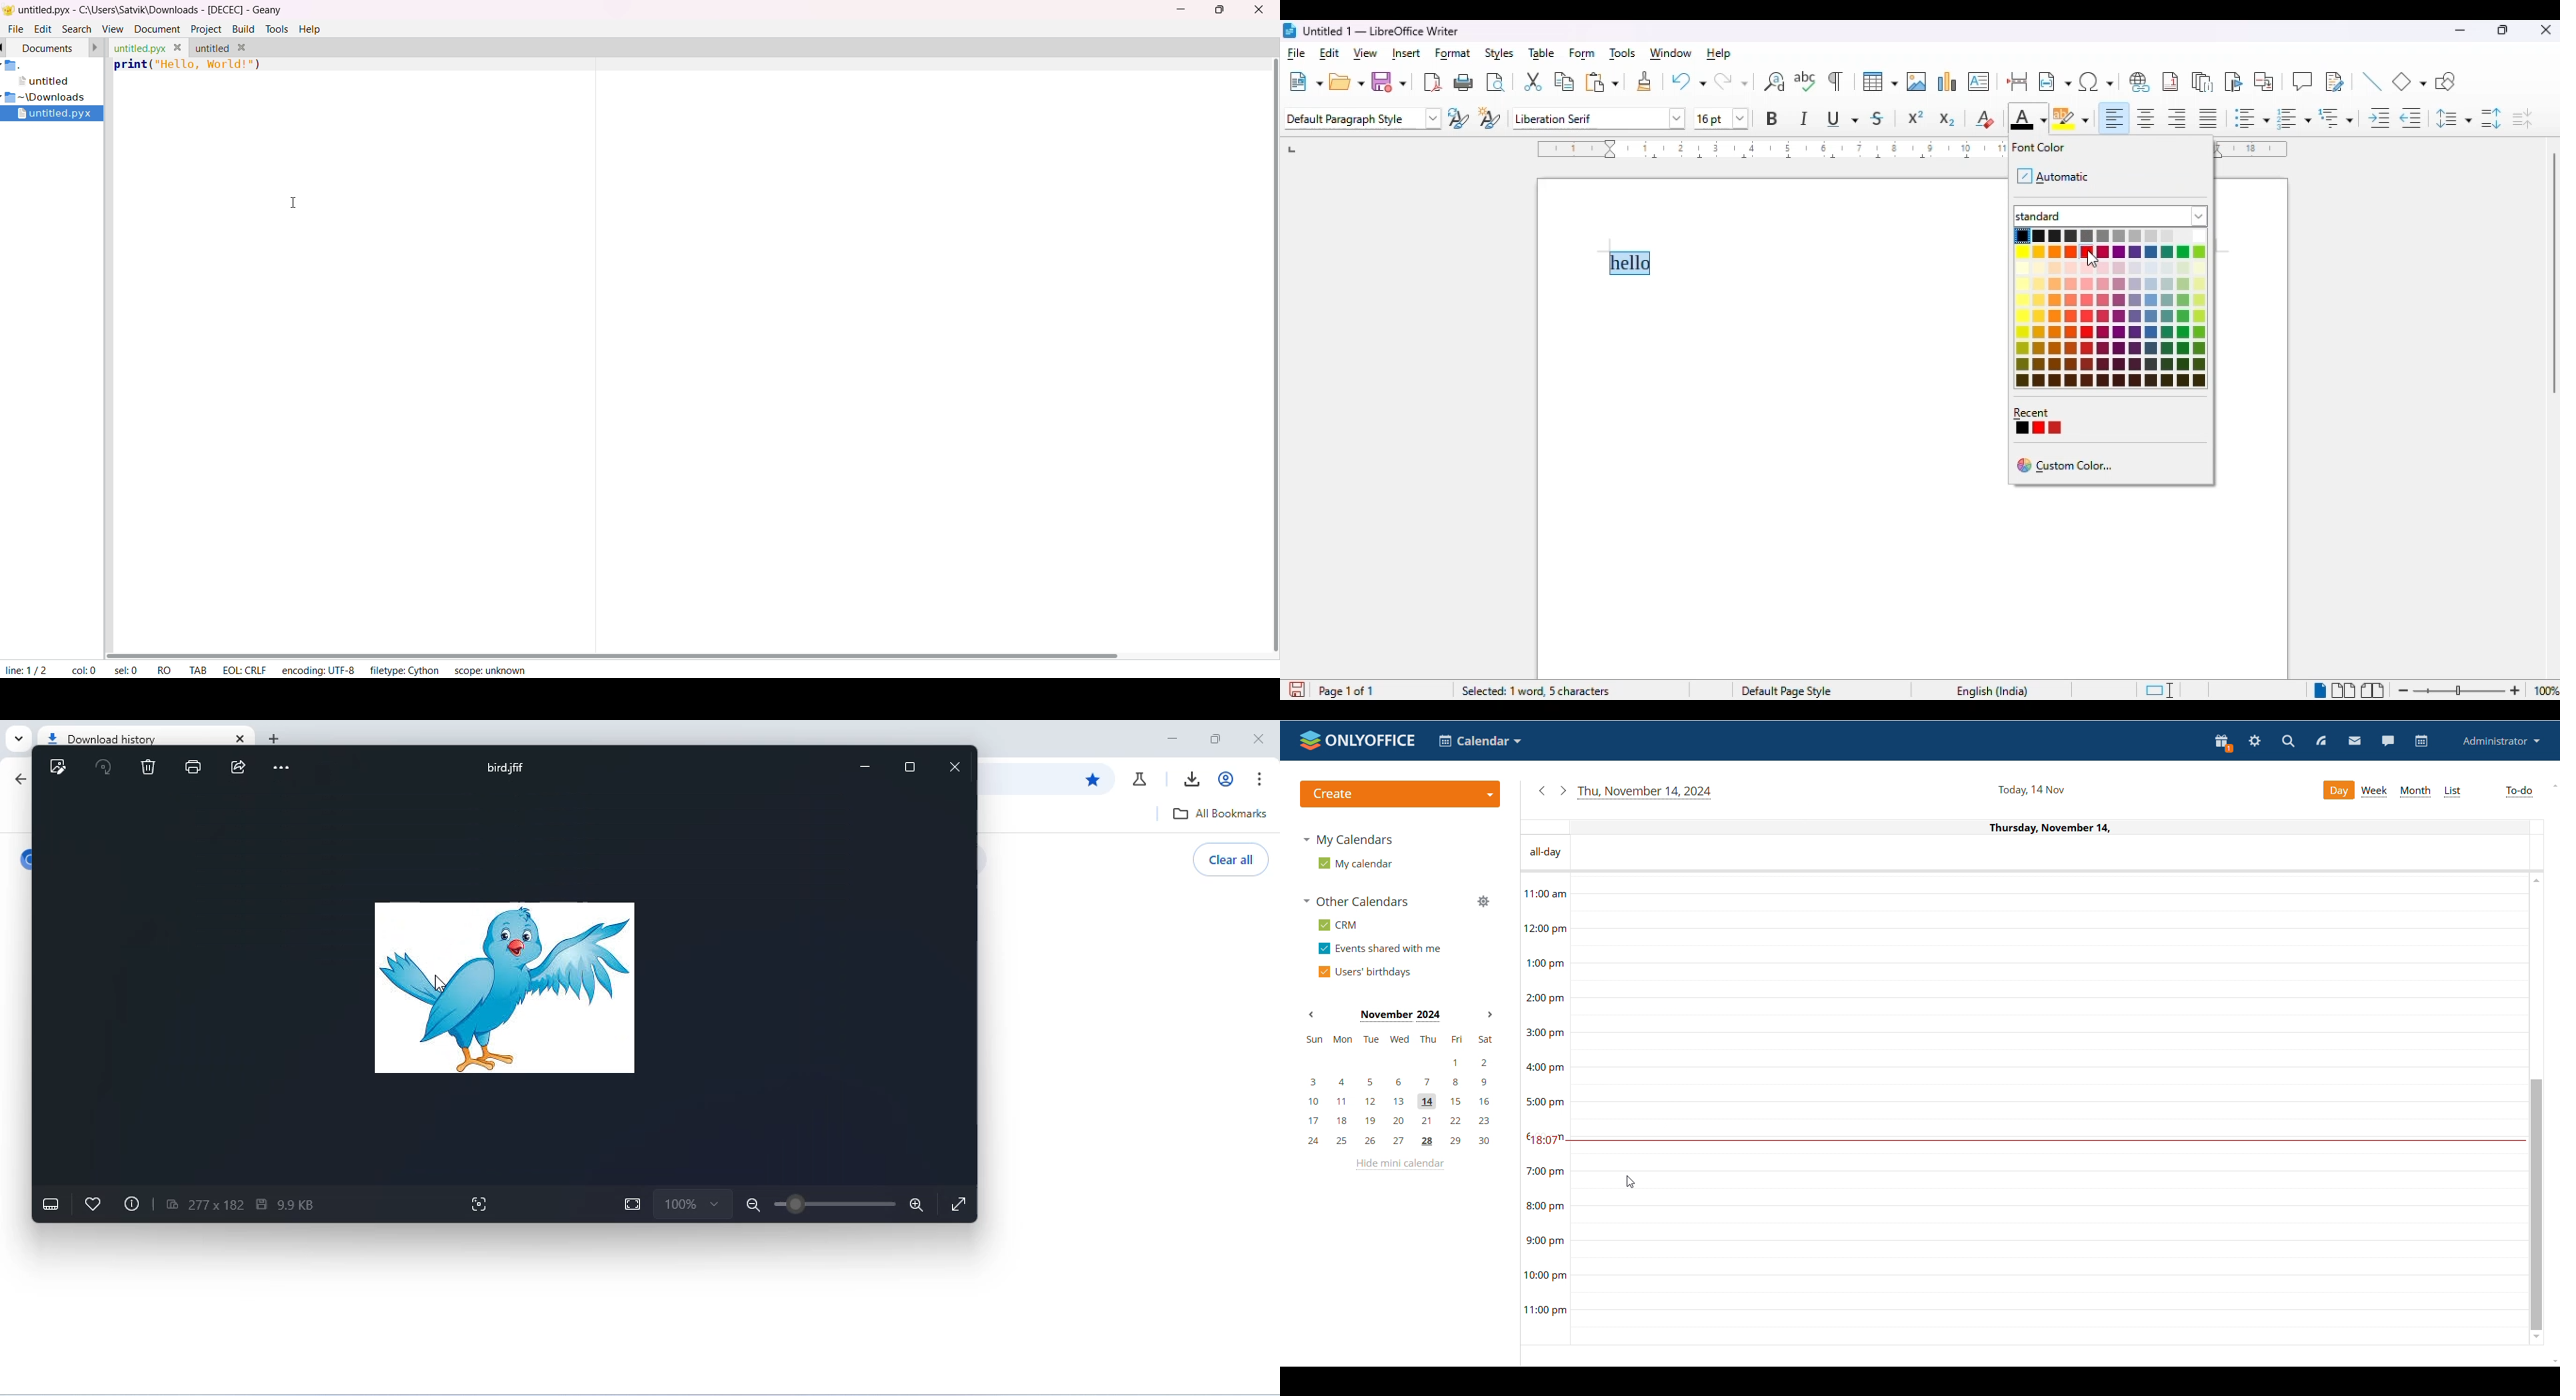 Image resolution: width=2576 pixels, height=1400 pixels. What do you see at coordinates (1946, 120) in the screenshot?
I see `subscript` at bounding box center [1946, 120].